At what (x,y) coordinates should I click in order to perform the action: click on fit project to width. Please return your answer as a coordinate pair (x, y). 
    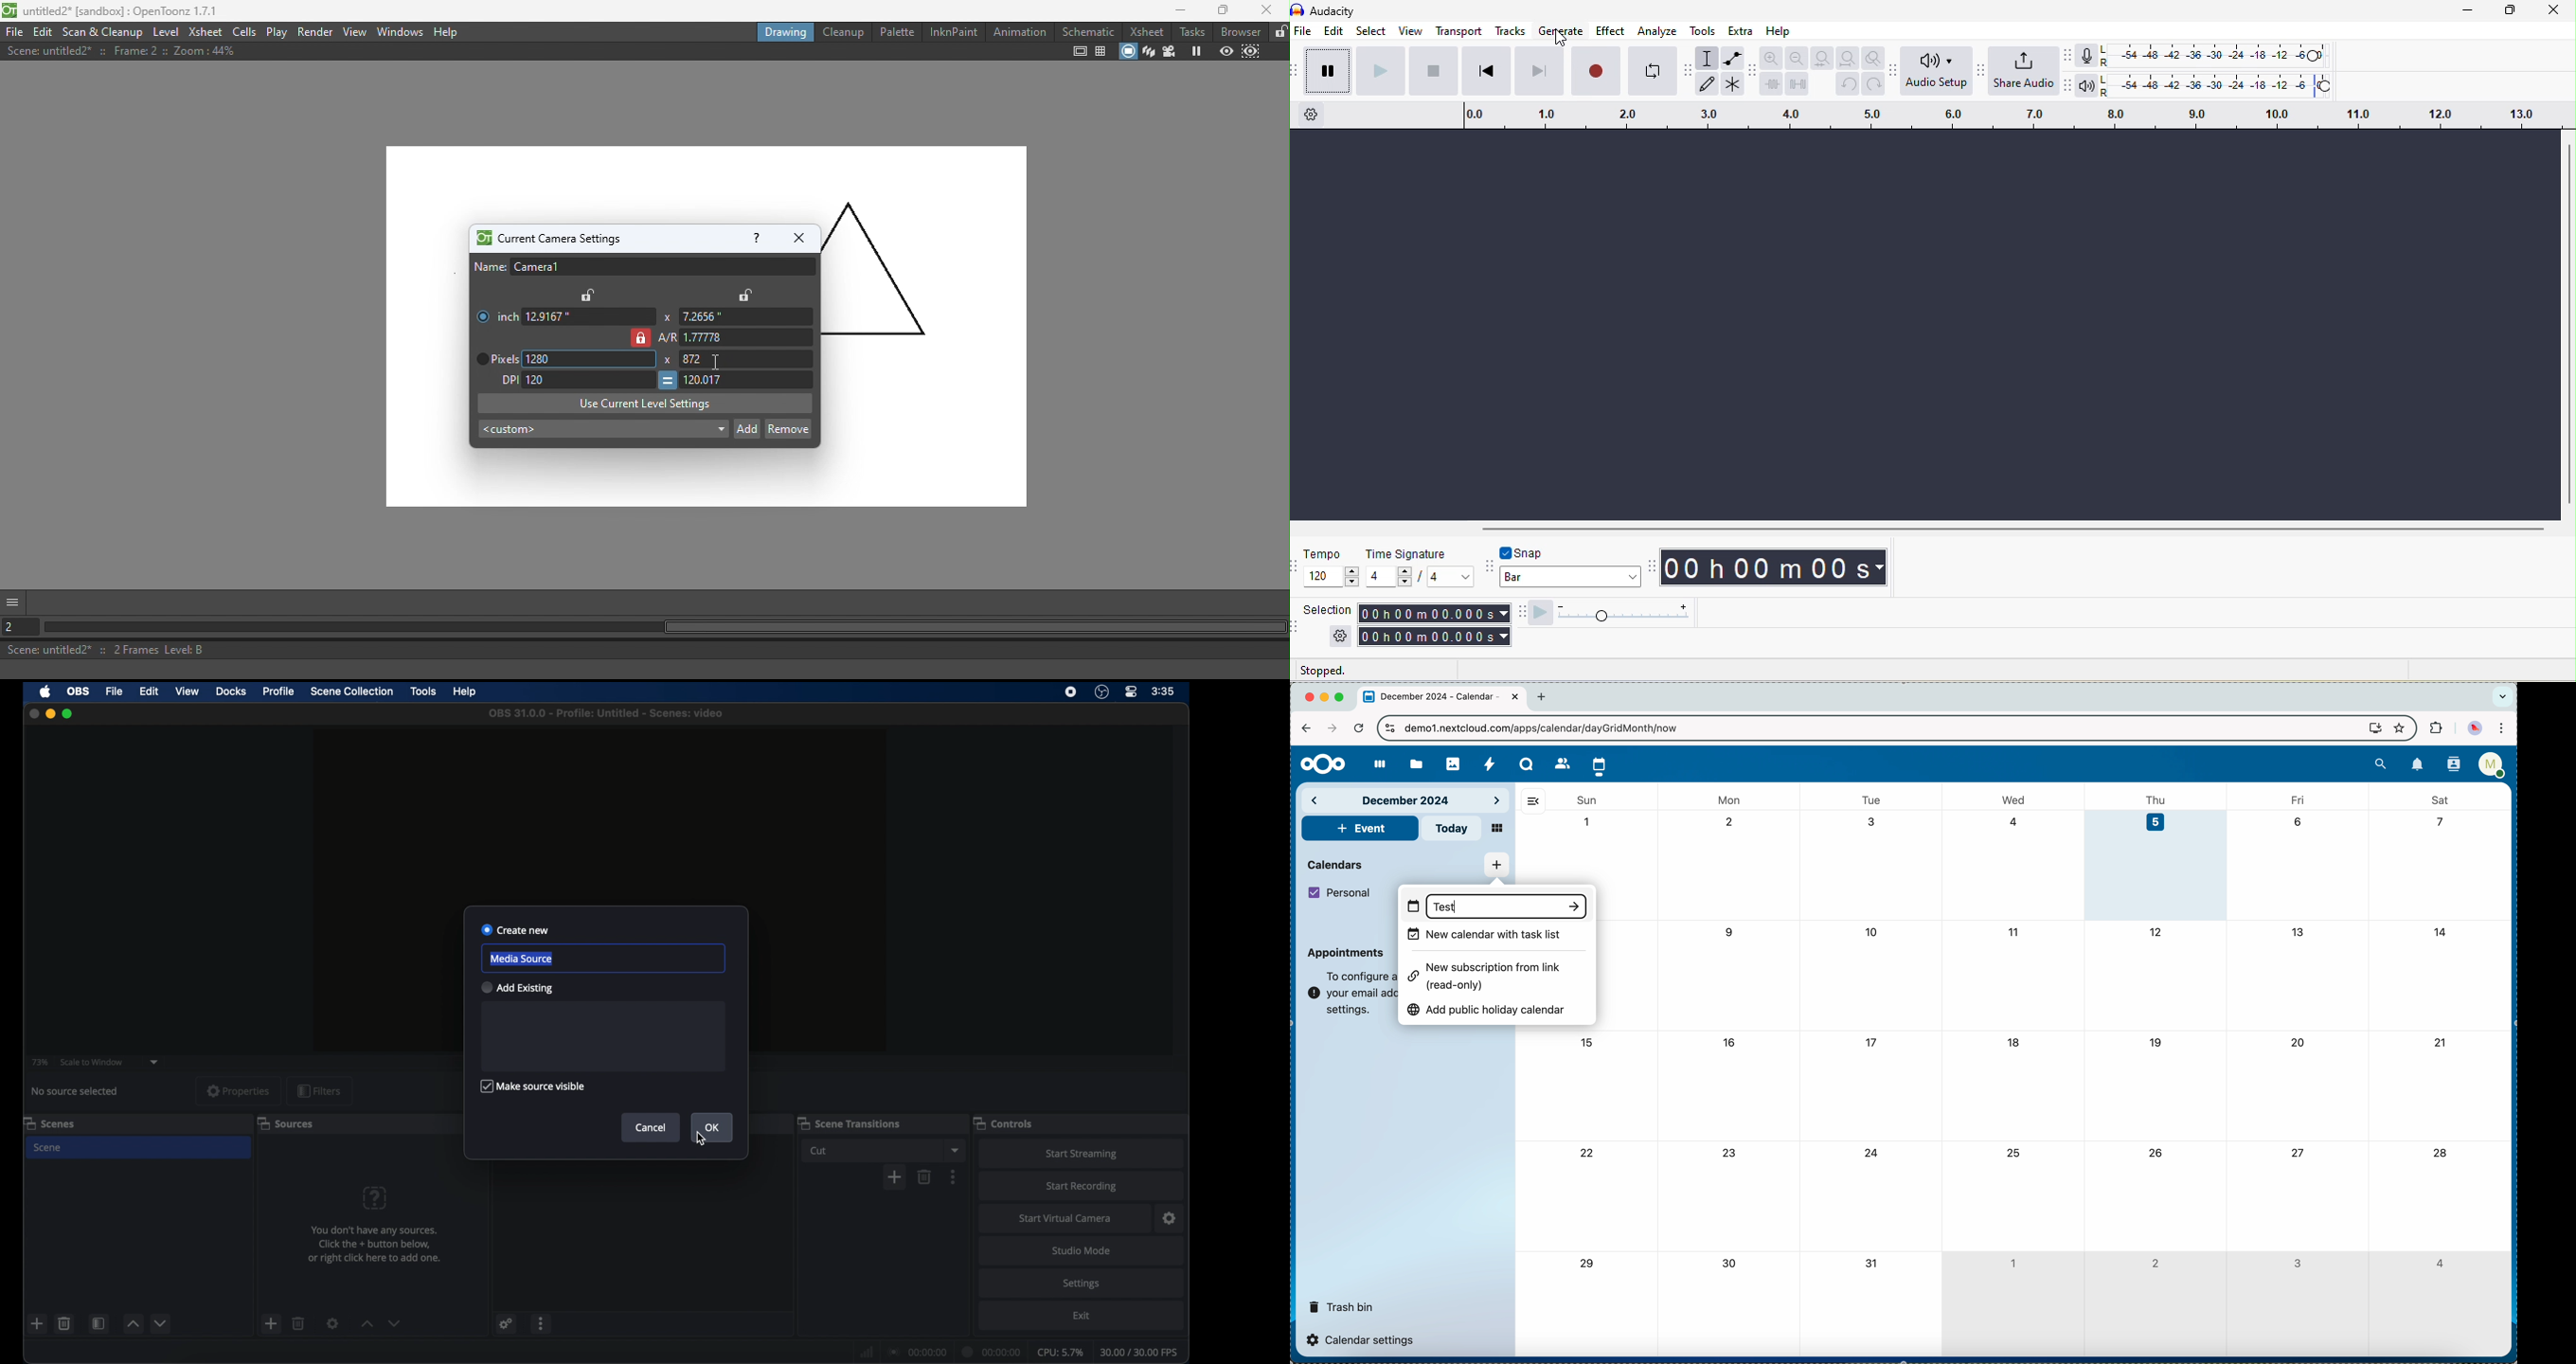
    Looking at the image, I should click on (1847, 59).